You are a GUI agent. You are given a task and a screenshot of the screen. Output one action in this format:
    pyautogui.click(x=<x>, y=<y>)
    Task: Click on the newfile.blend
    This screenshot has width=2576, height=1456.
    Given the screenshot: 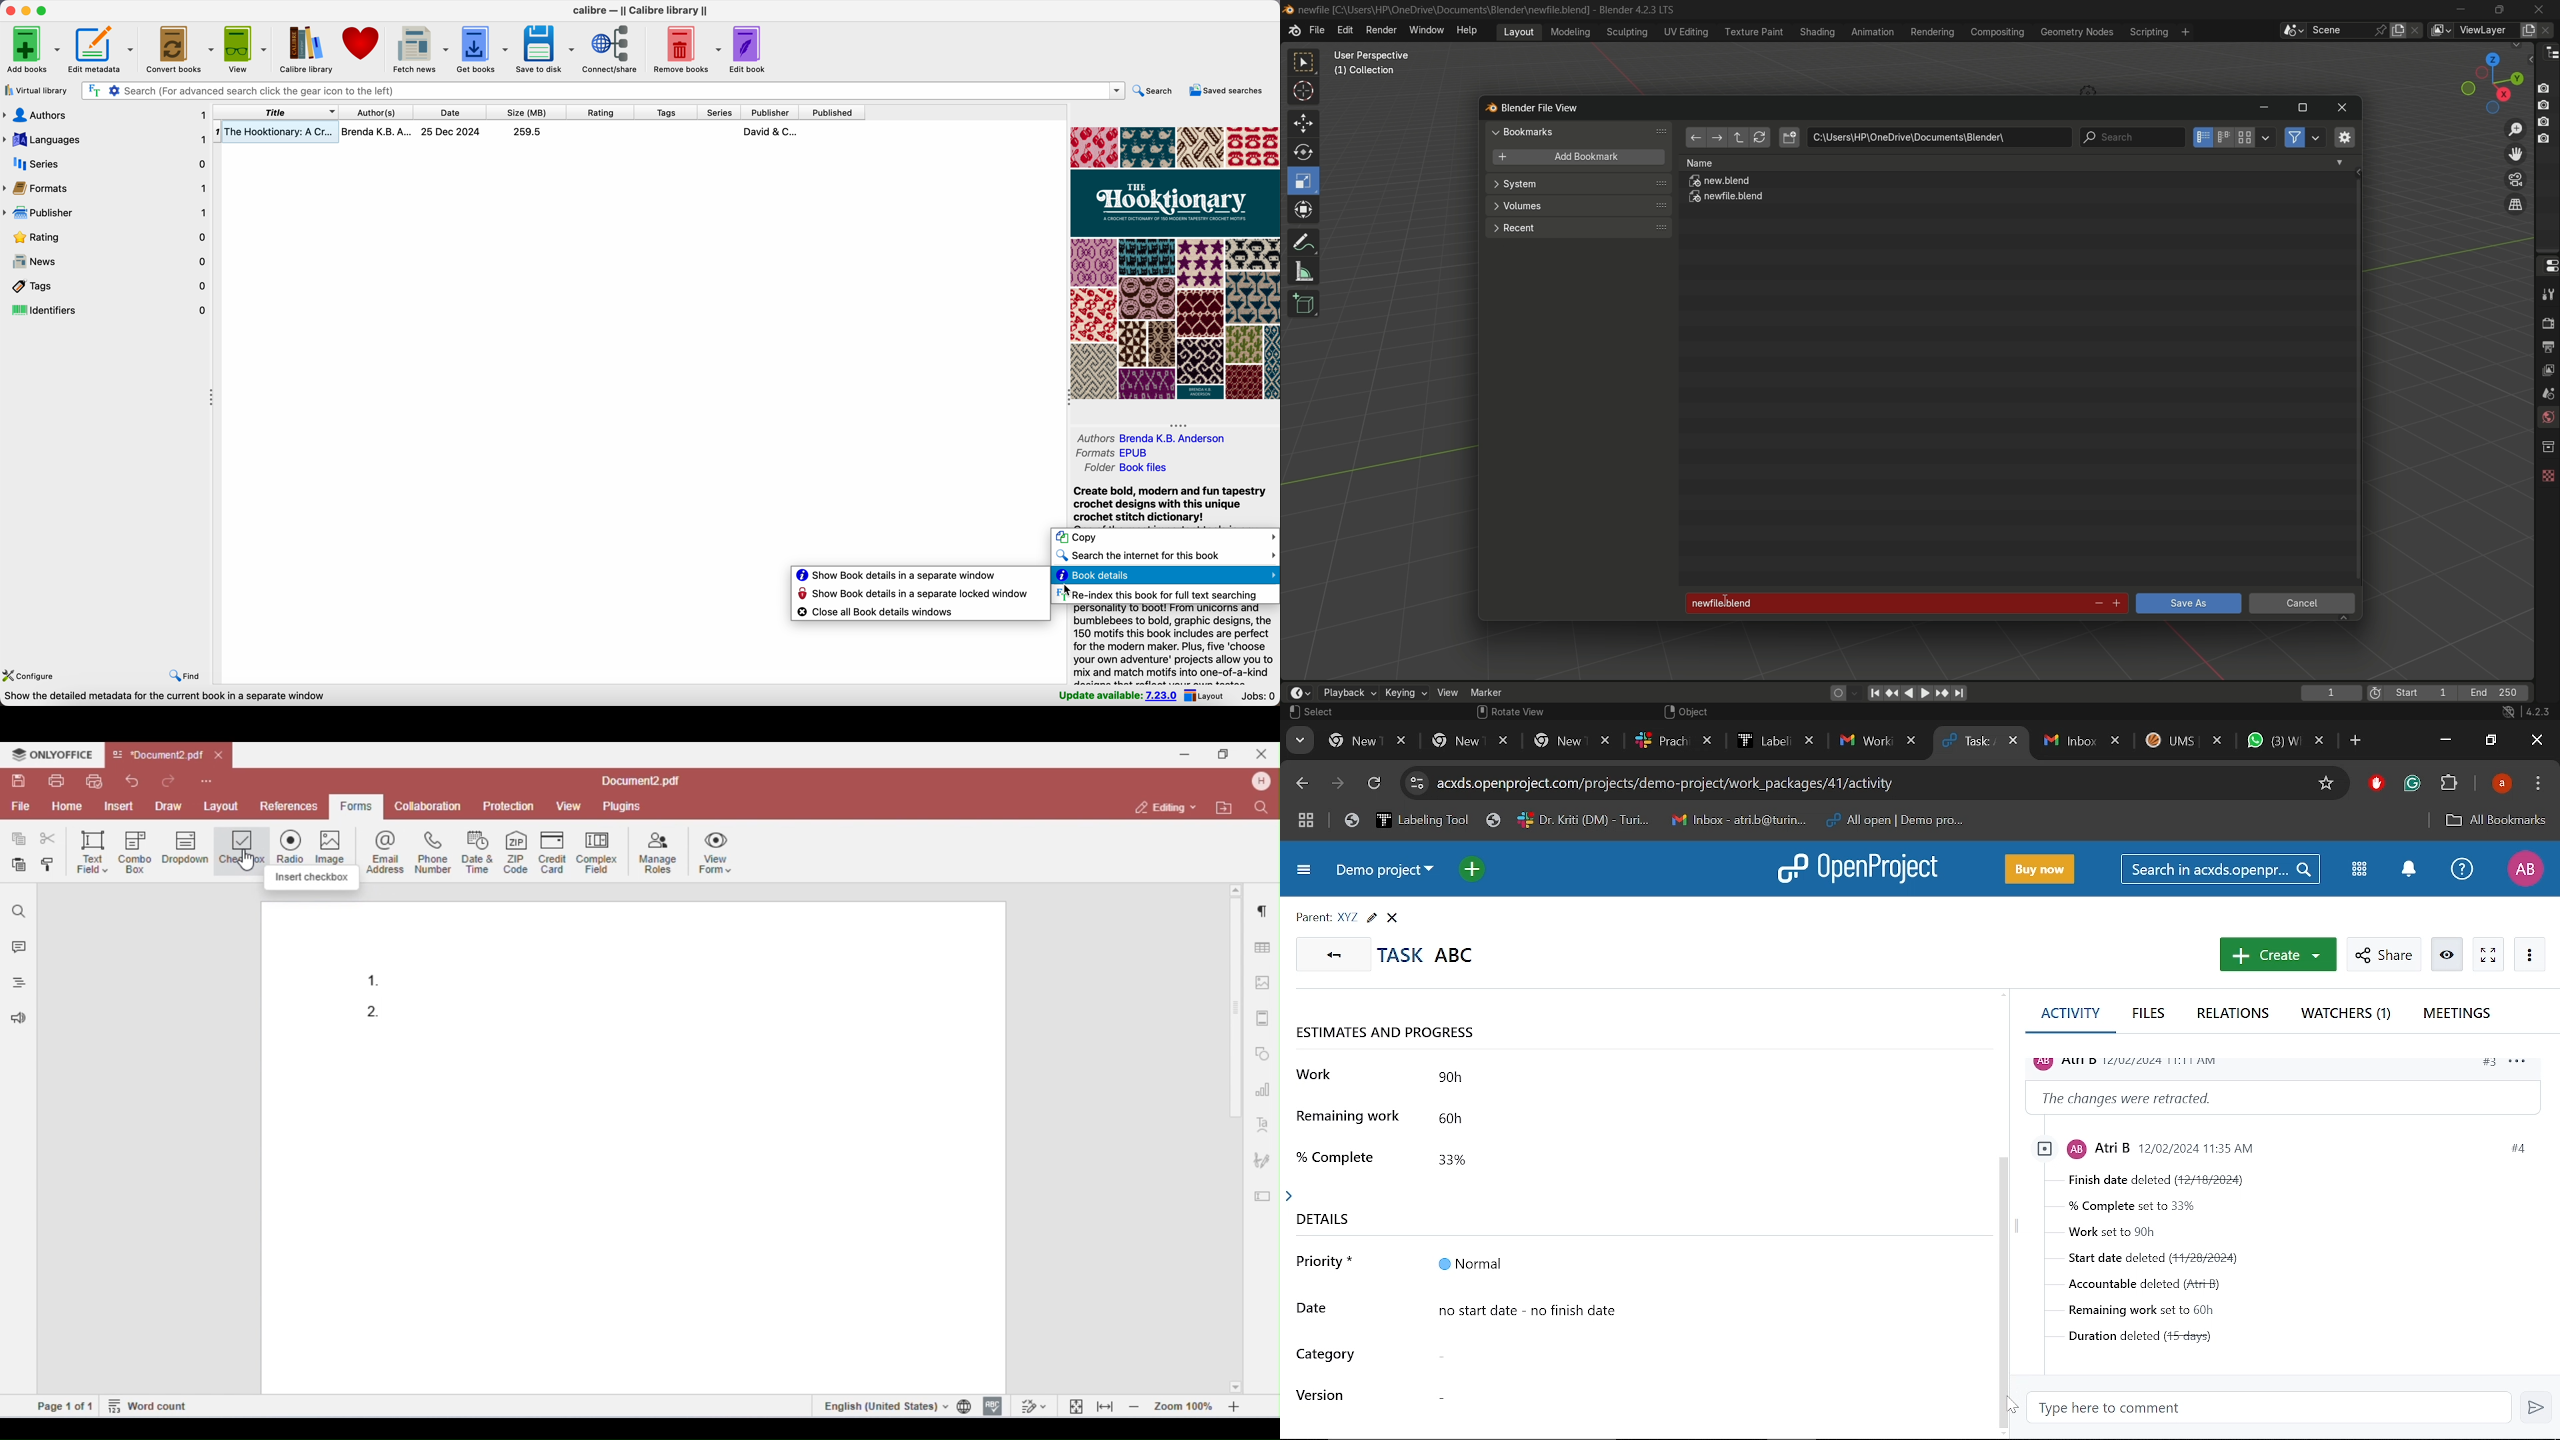 What is the action you would take?
    pyautogui.click(x=1881, y=603)
    